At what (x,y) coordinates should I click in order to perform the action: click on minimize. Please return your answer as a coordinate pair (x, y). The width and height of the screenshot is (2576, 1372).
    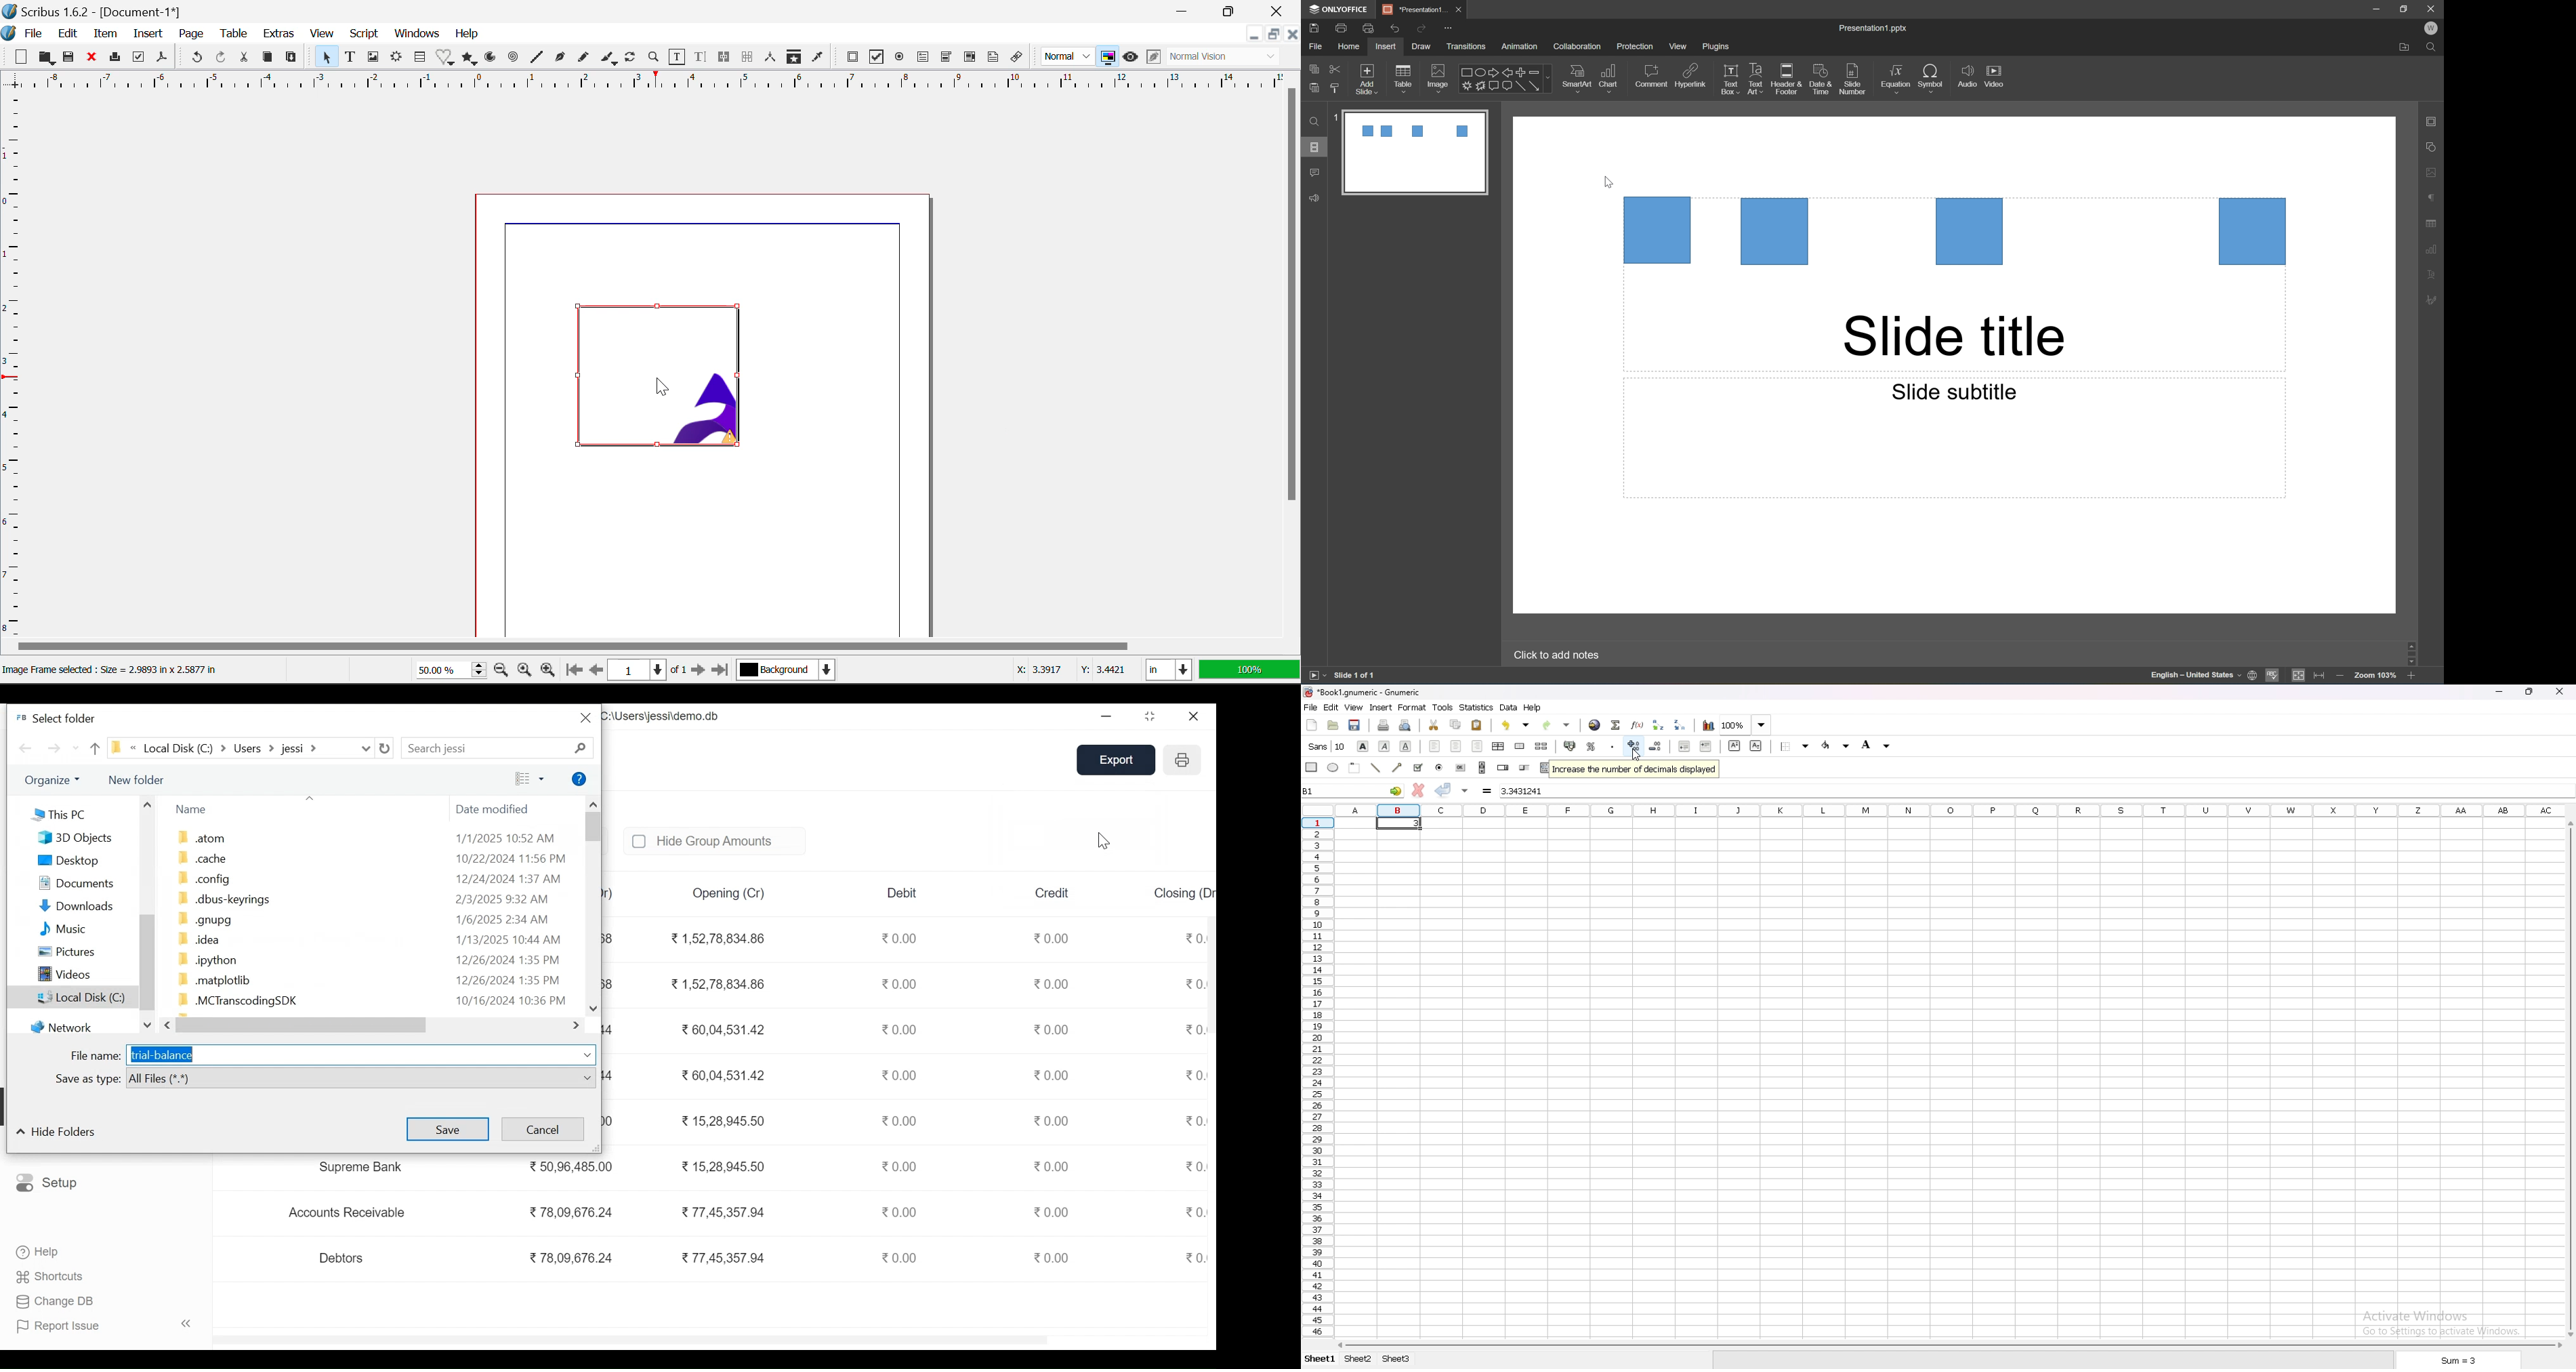
    Looking at the image, I should click on (2499, 691).